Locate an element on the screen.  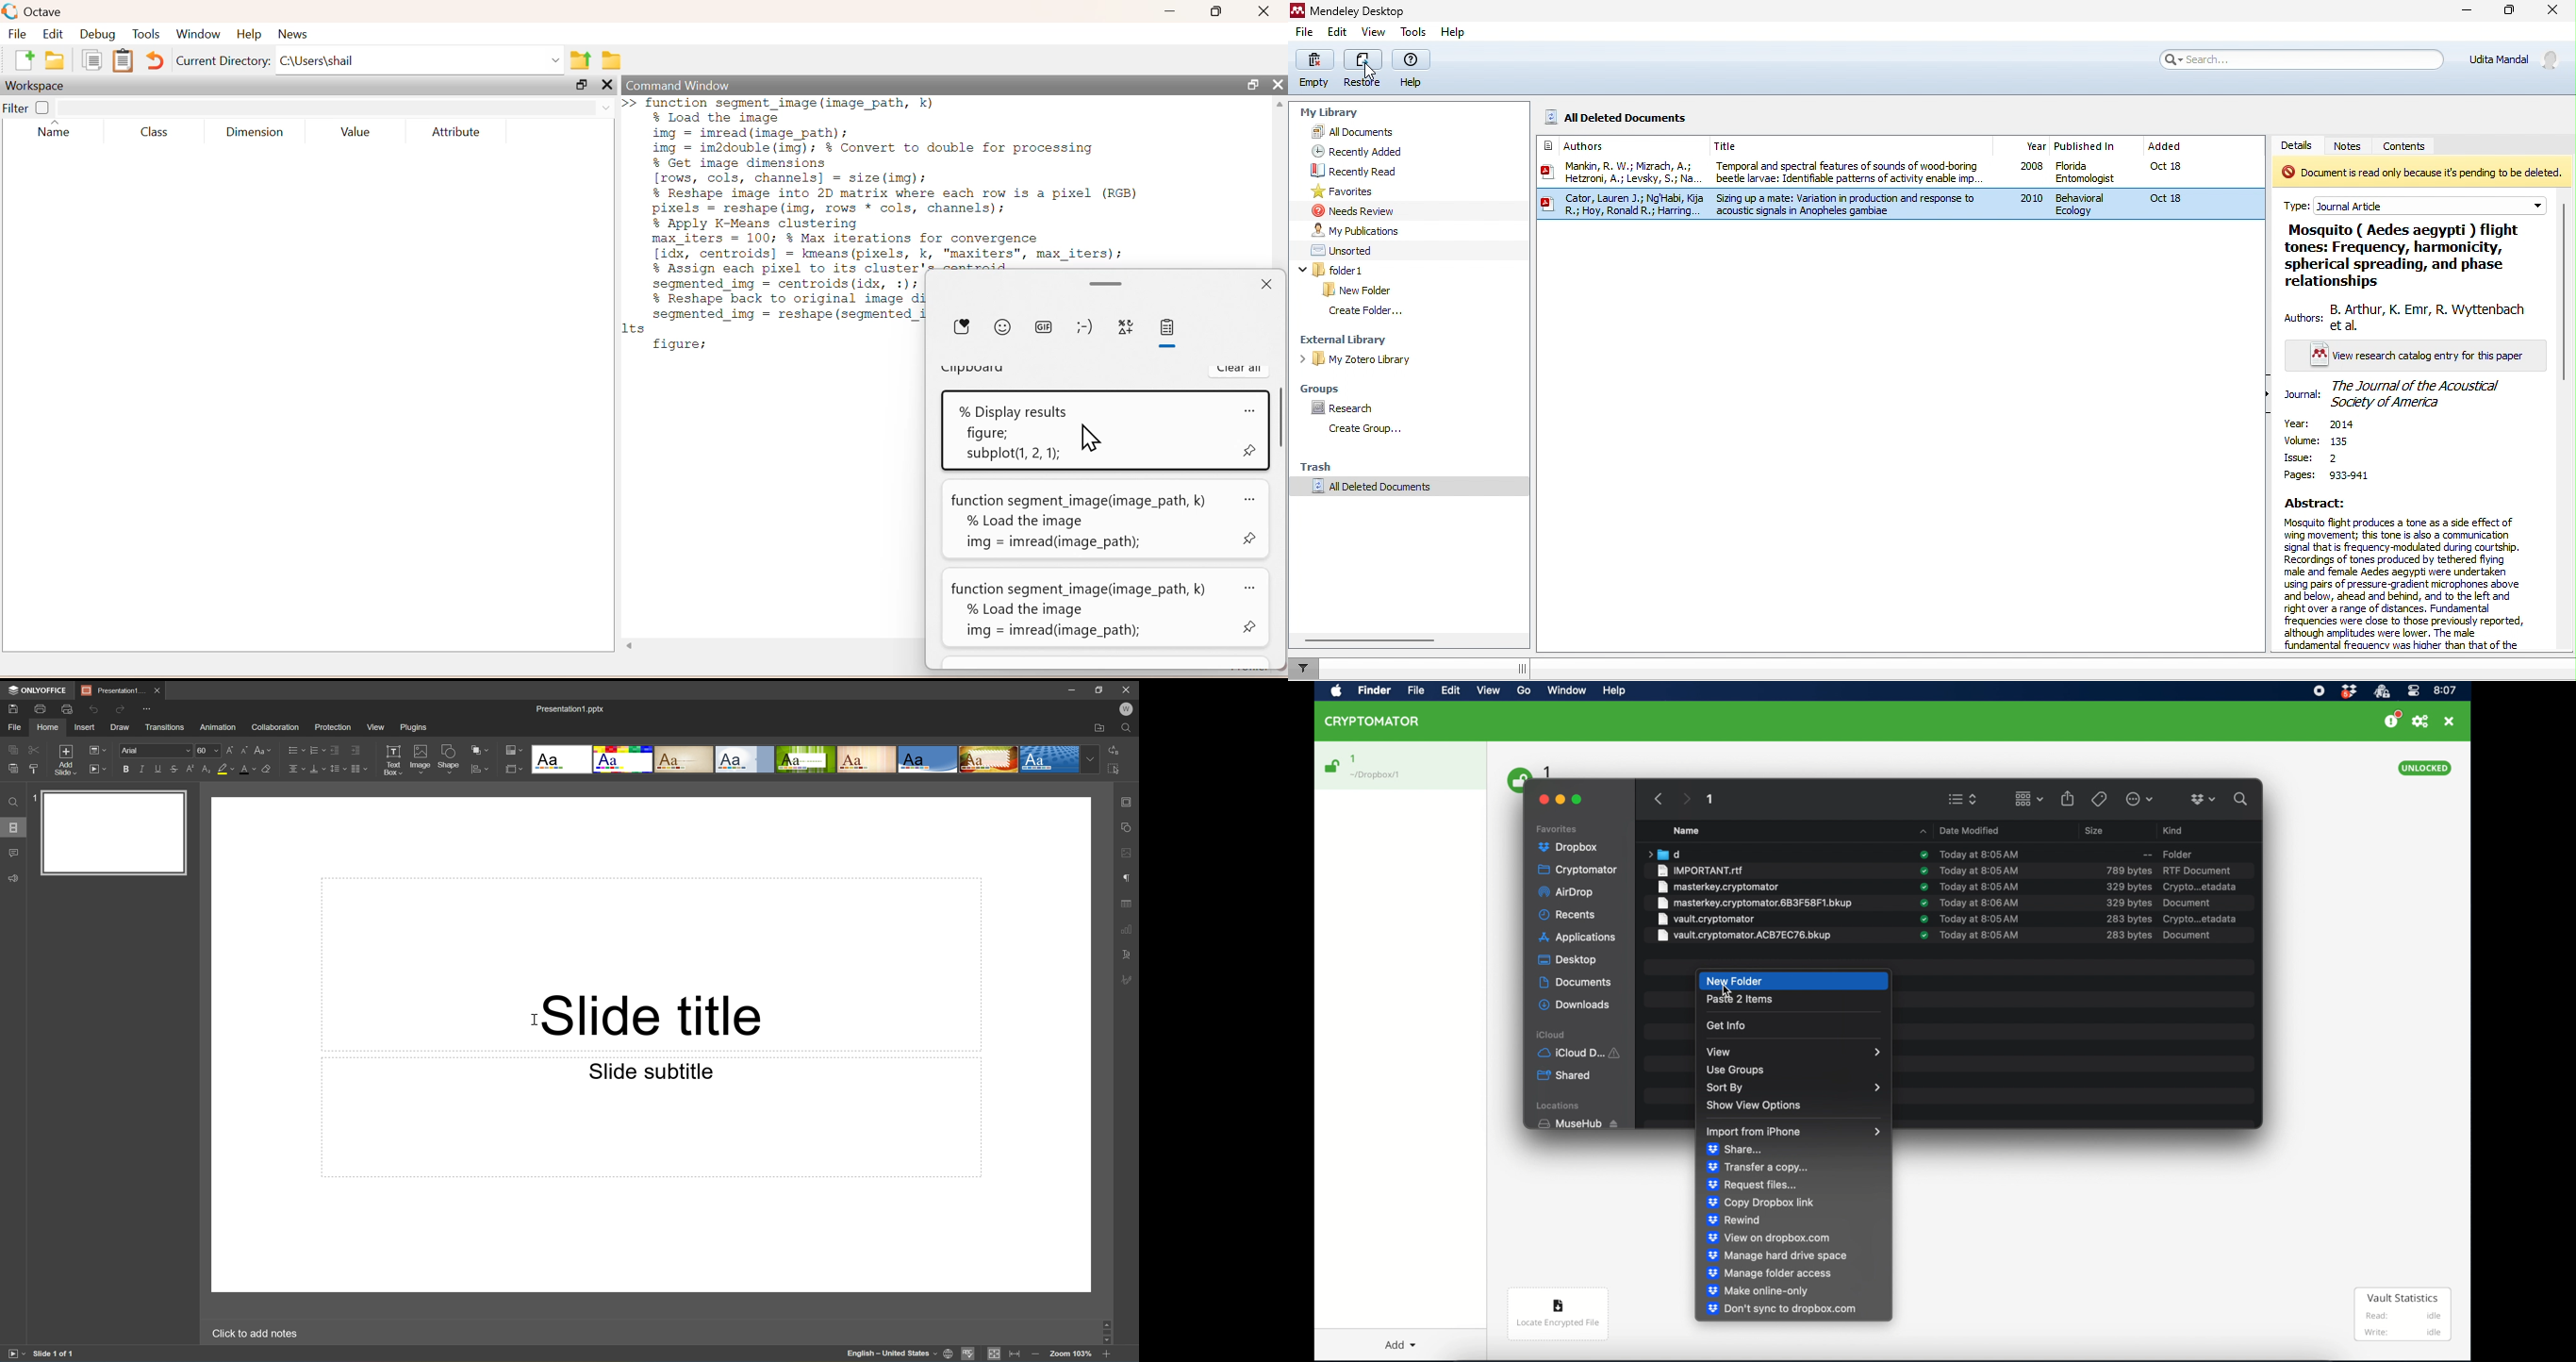
Find is located at coordinates (12, 801).